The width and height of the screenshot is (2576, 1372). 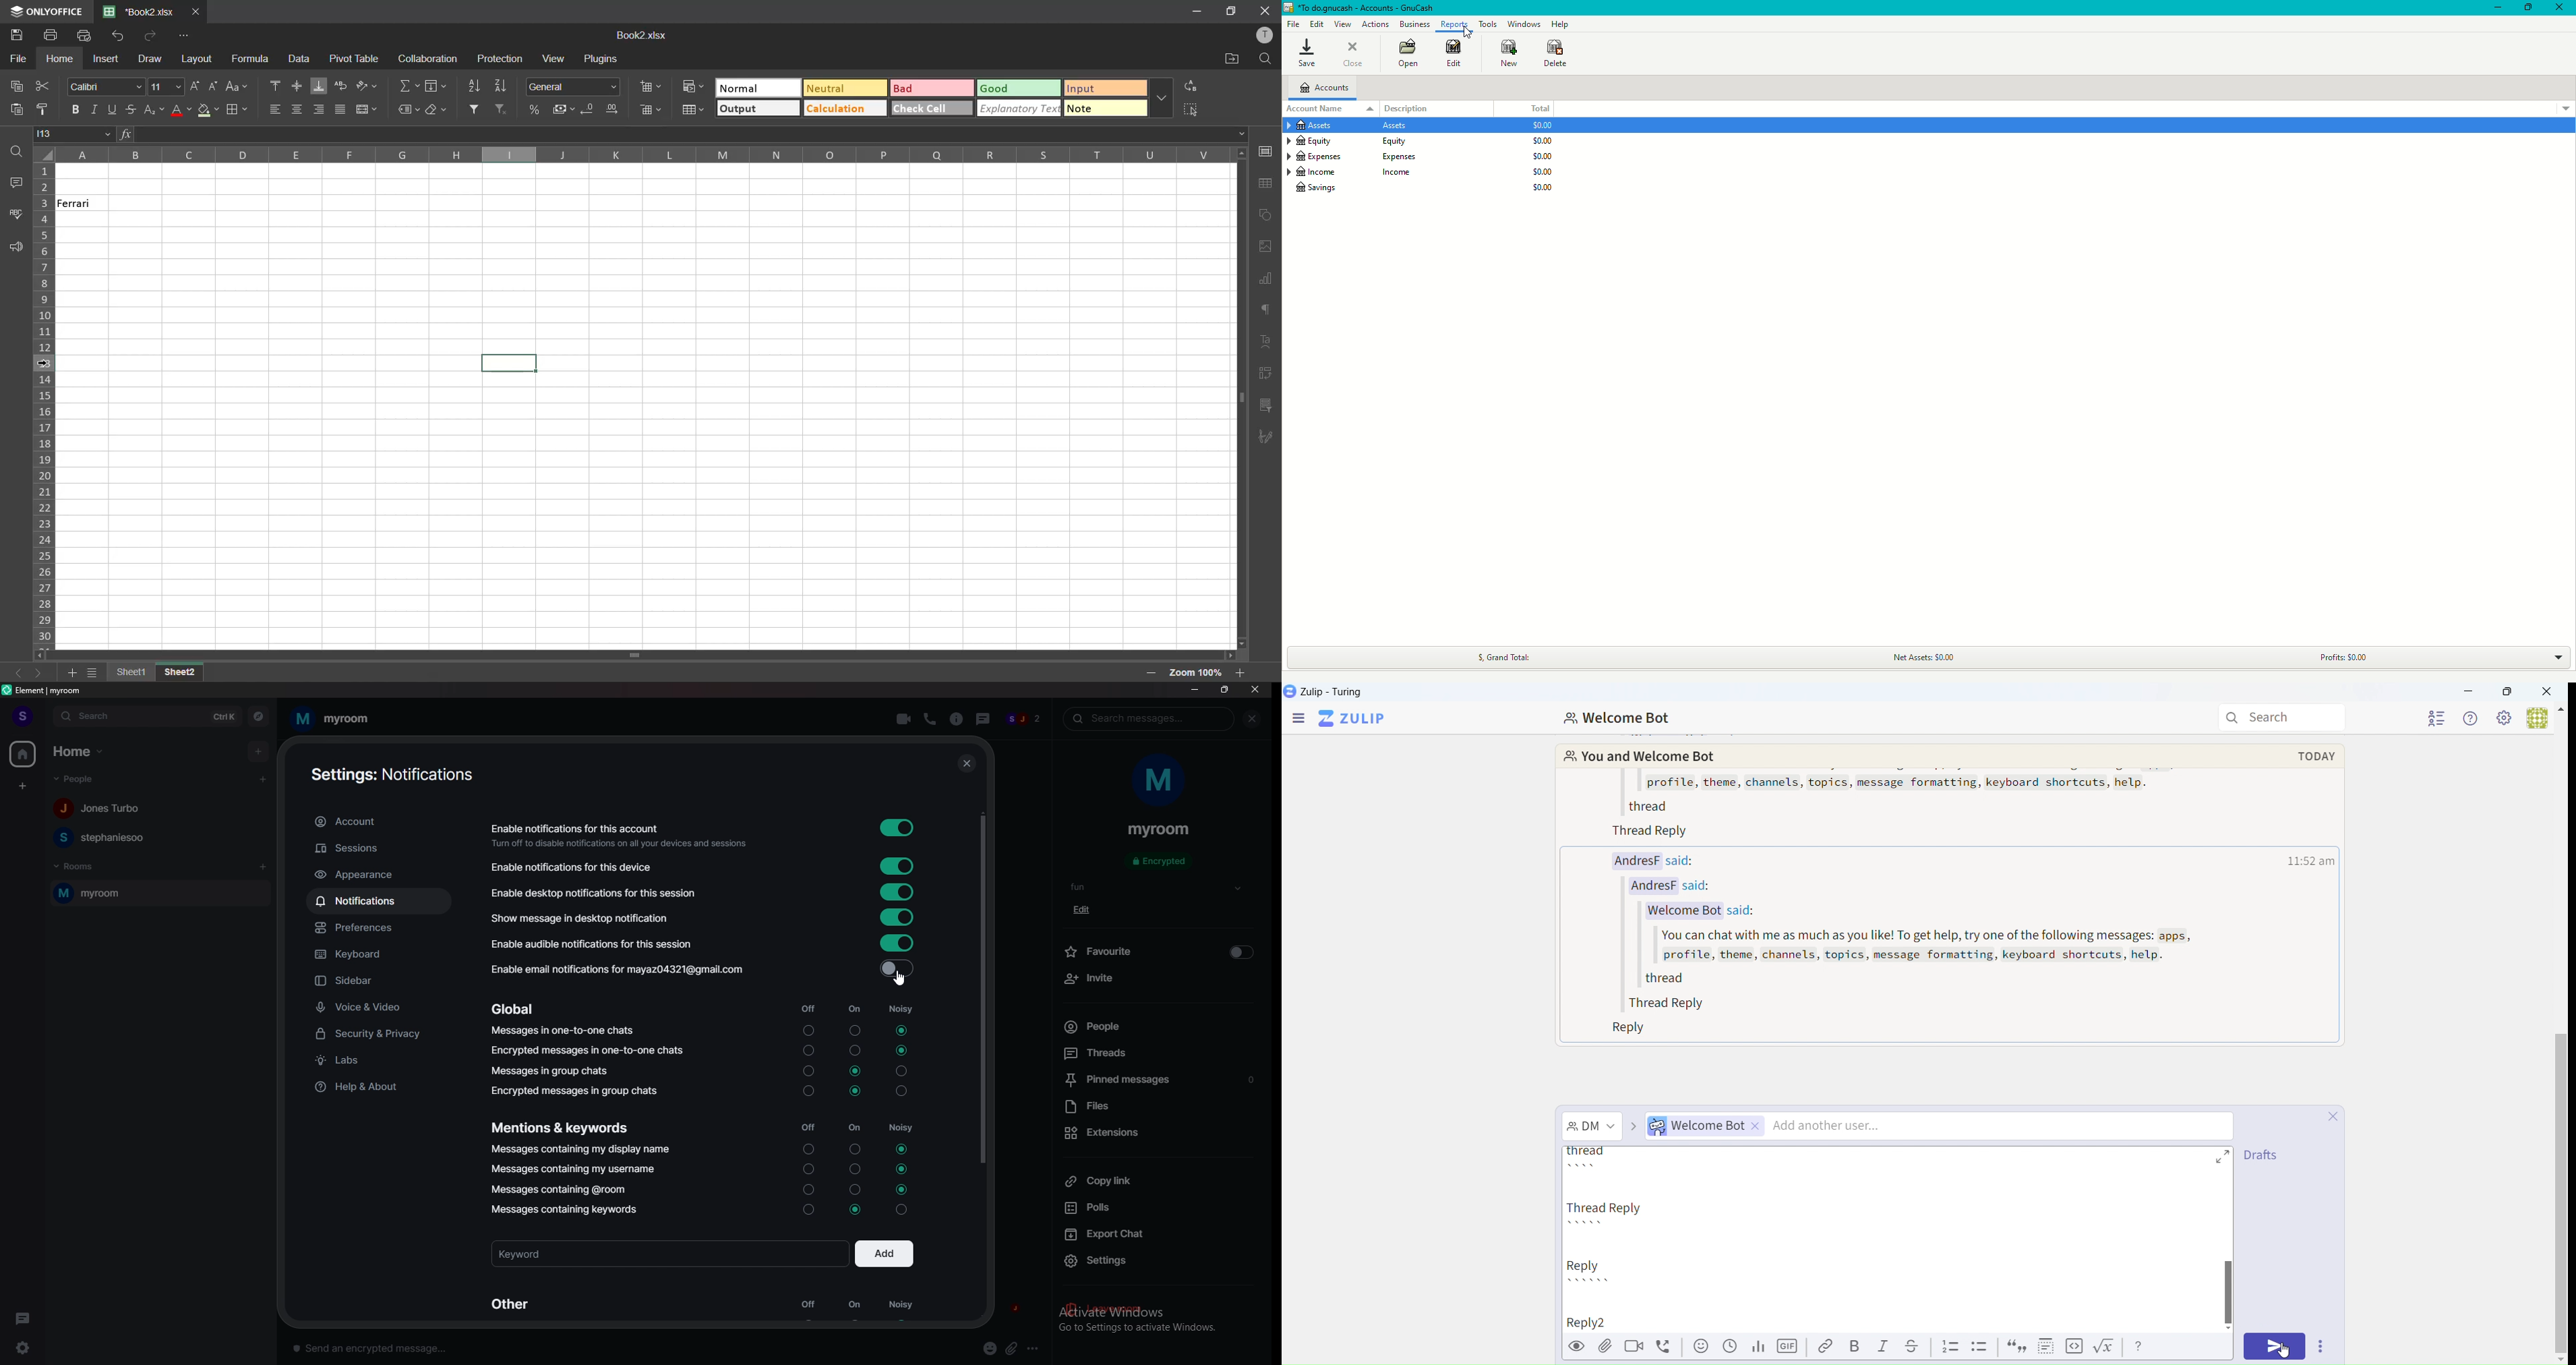 What do you see at coordinates (214, 87) in the screenshot?
I see `decrement size` at bounding box center [214, 87].